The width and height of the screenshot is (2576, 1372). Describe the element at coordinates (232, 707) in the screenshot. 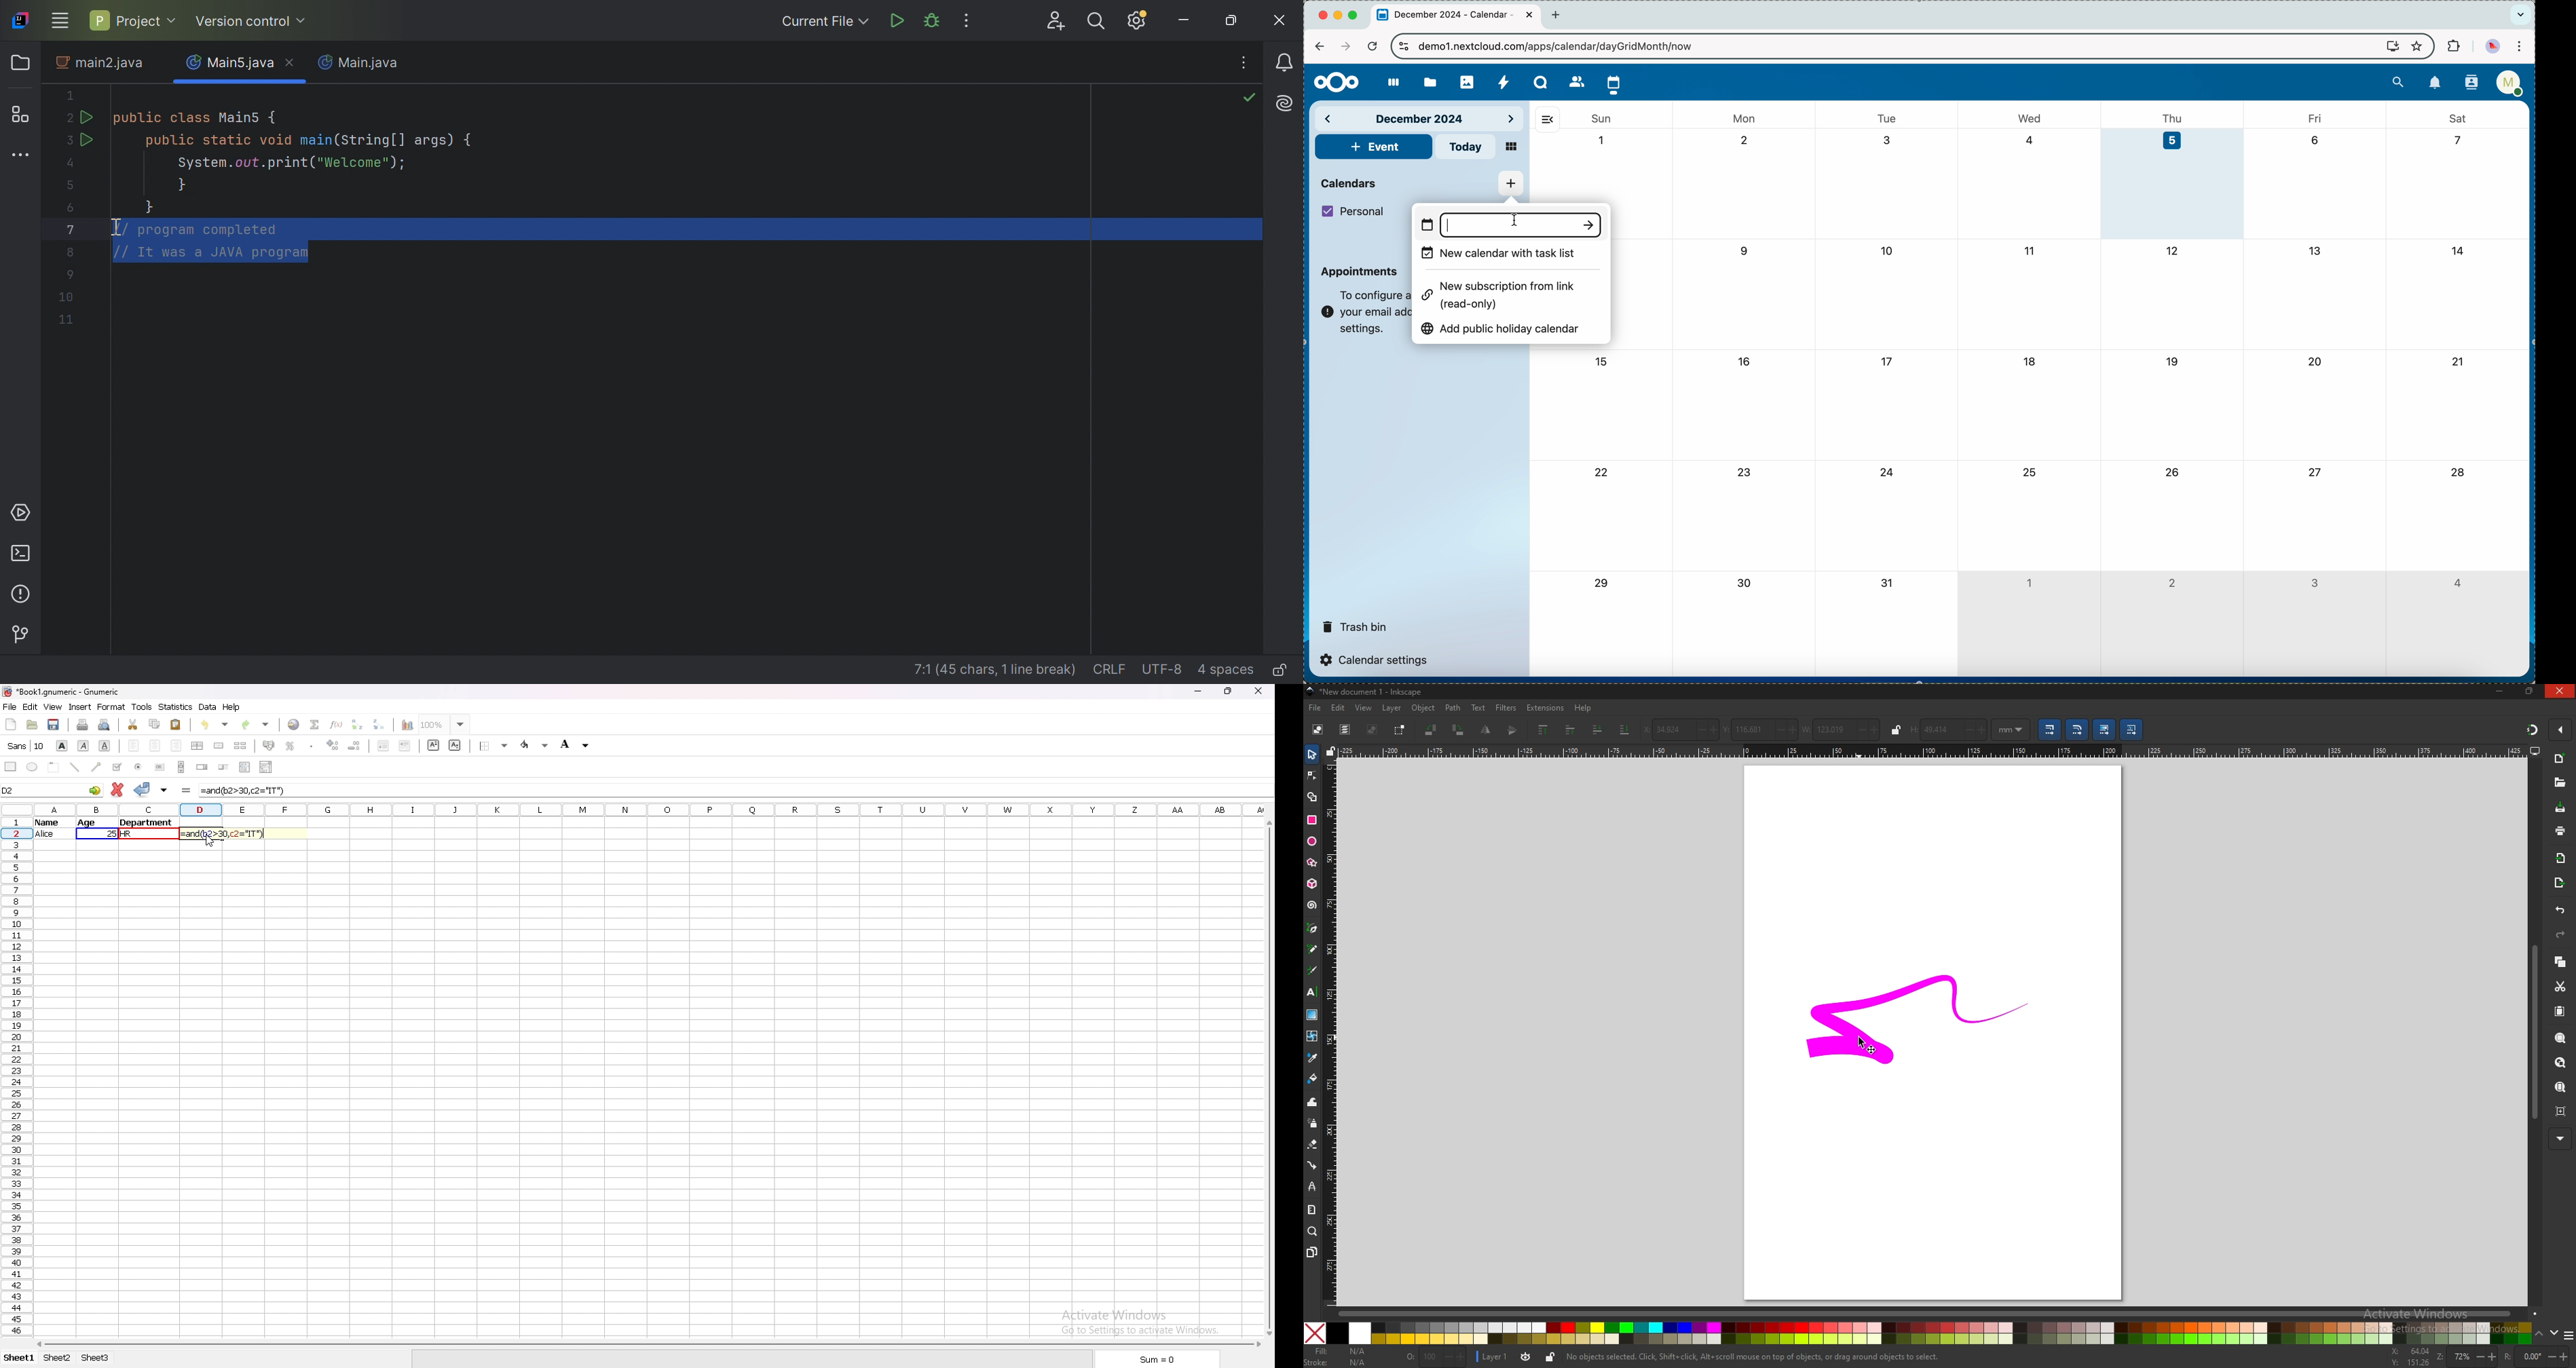

I see `help` at that location.